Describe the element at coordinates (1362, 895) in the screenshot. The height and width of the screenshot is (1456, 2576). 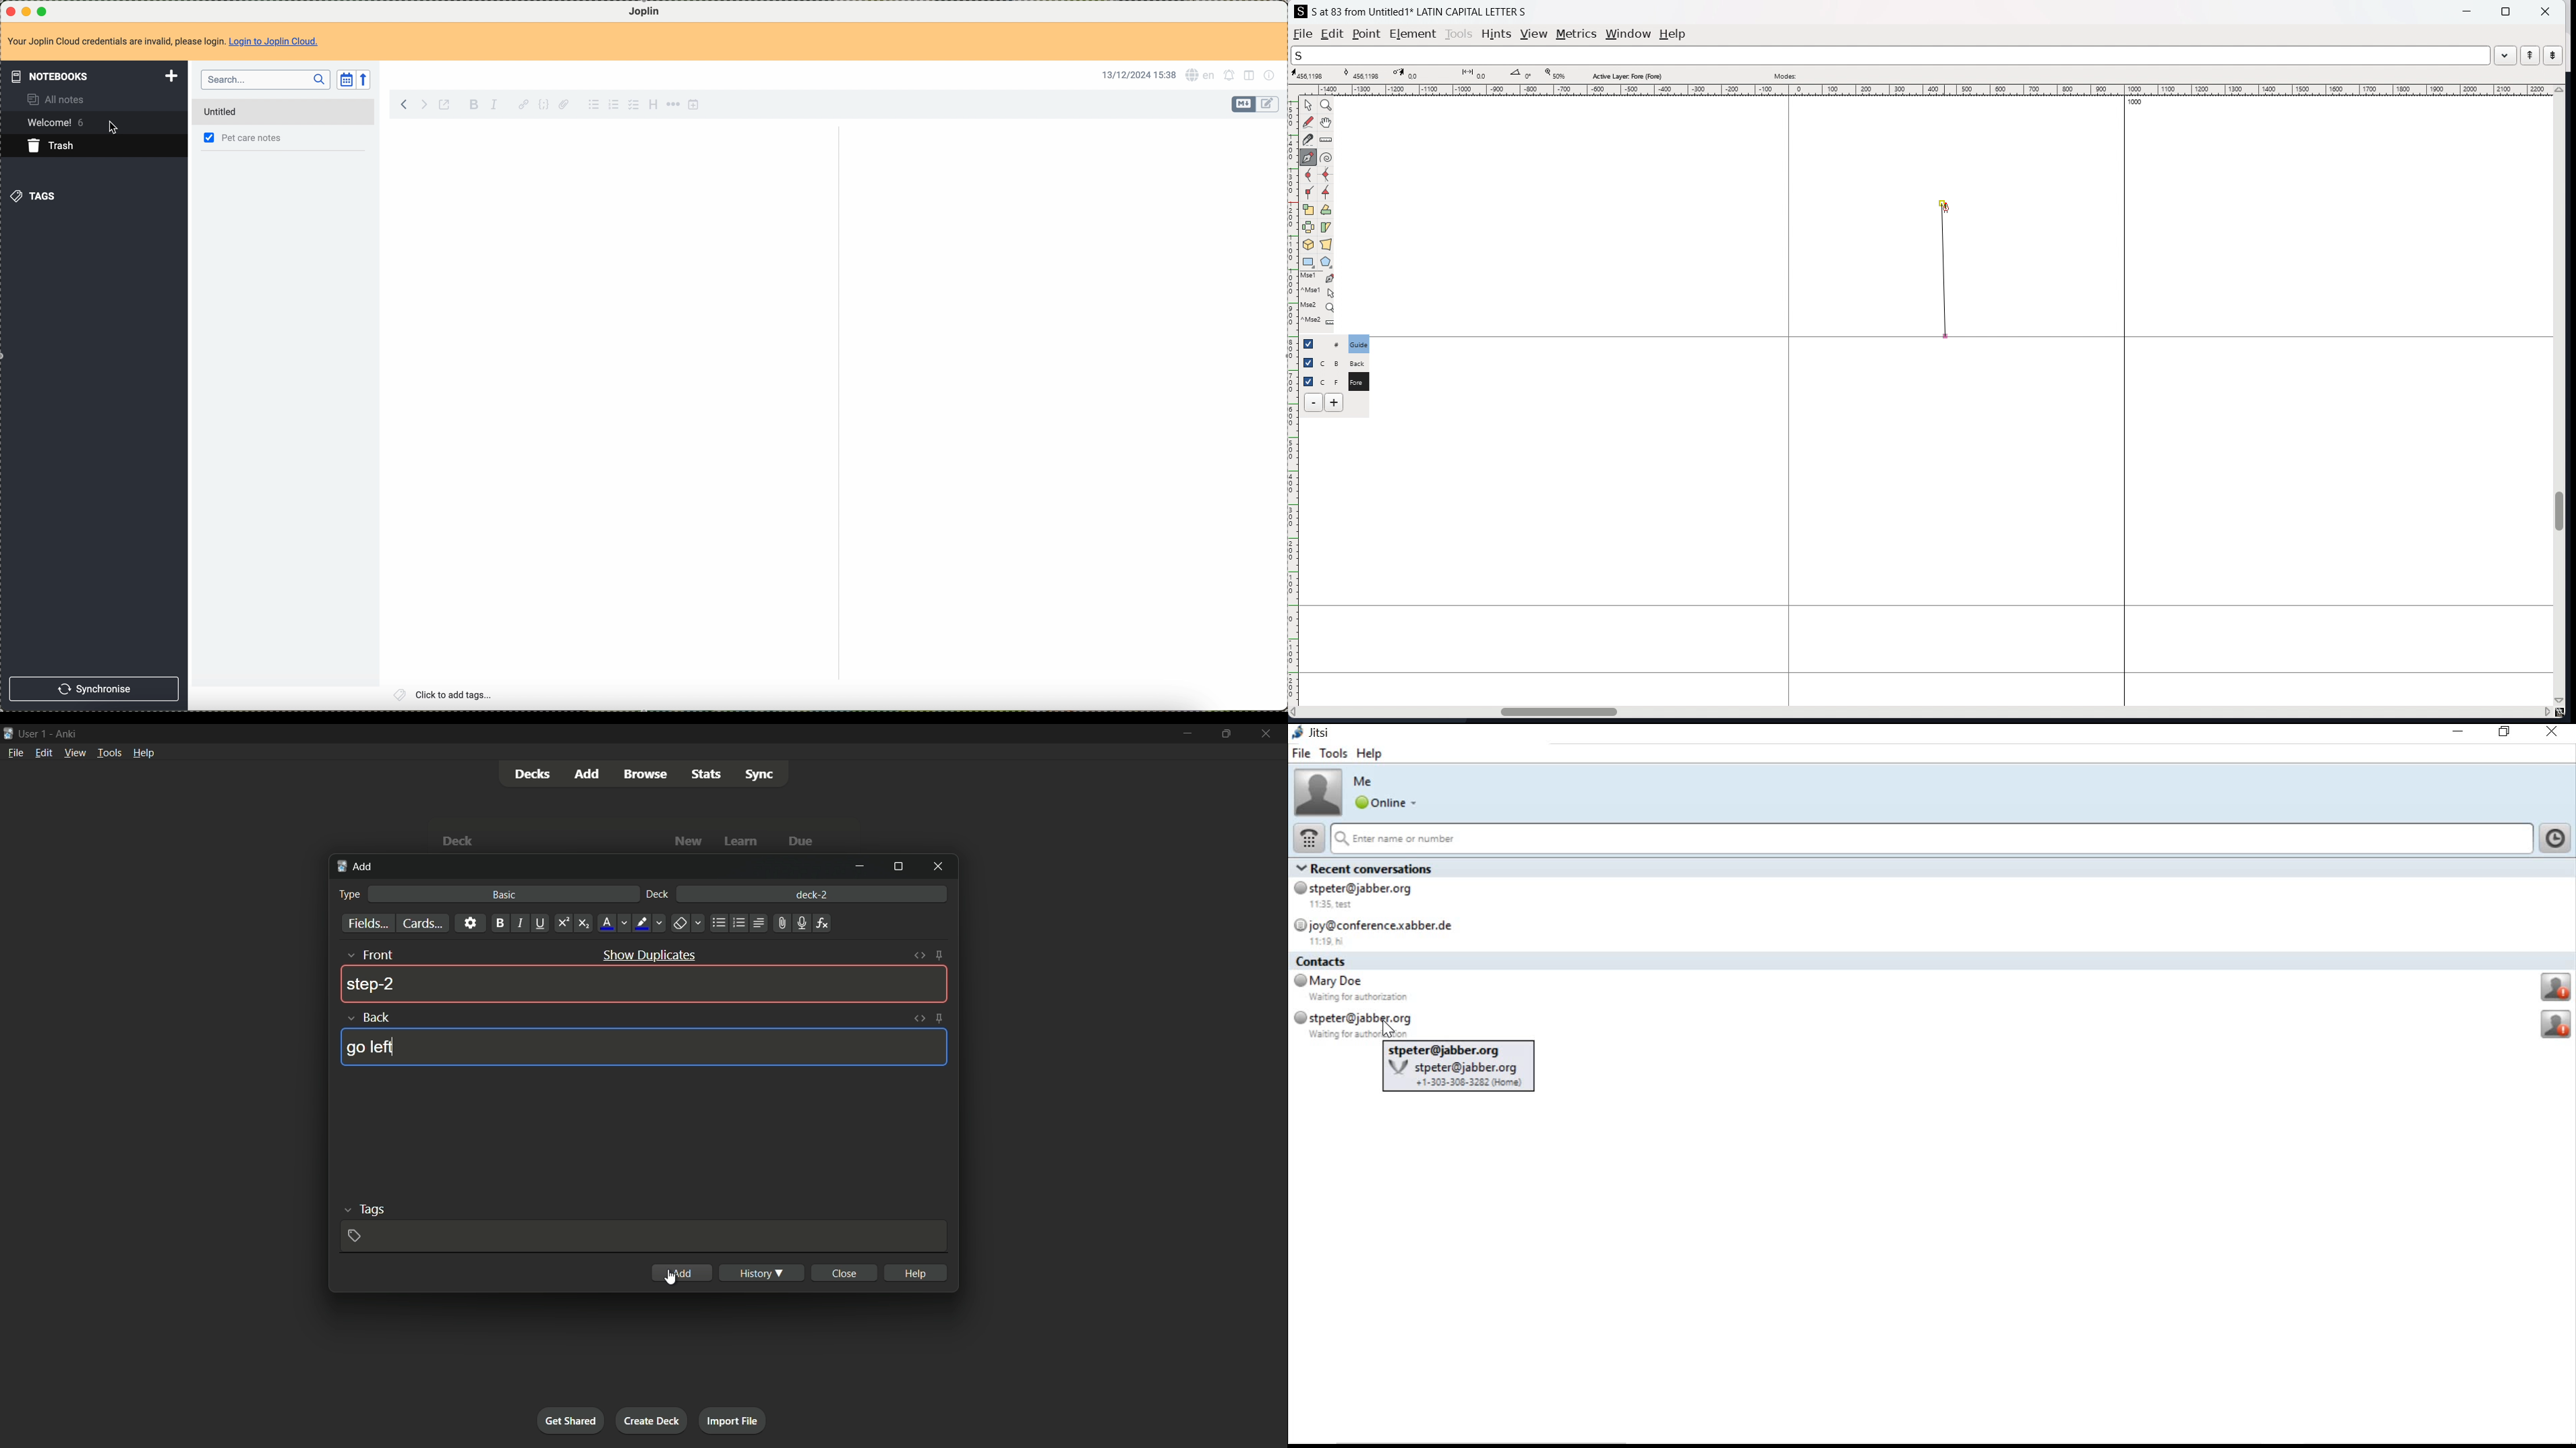
I see `© stpeter@jabber.org
11:35, test` at that location.